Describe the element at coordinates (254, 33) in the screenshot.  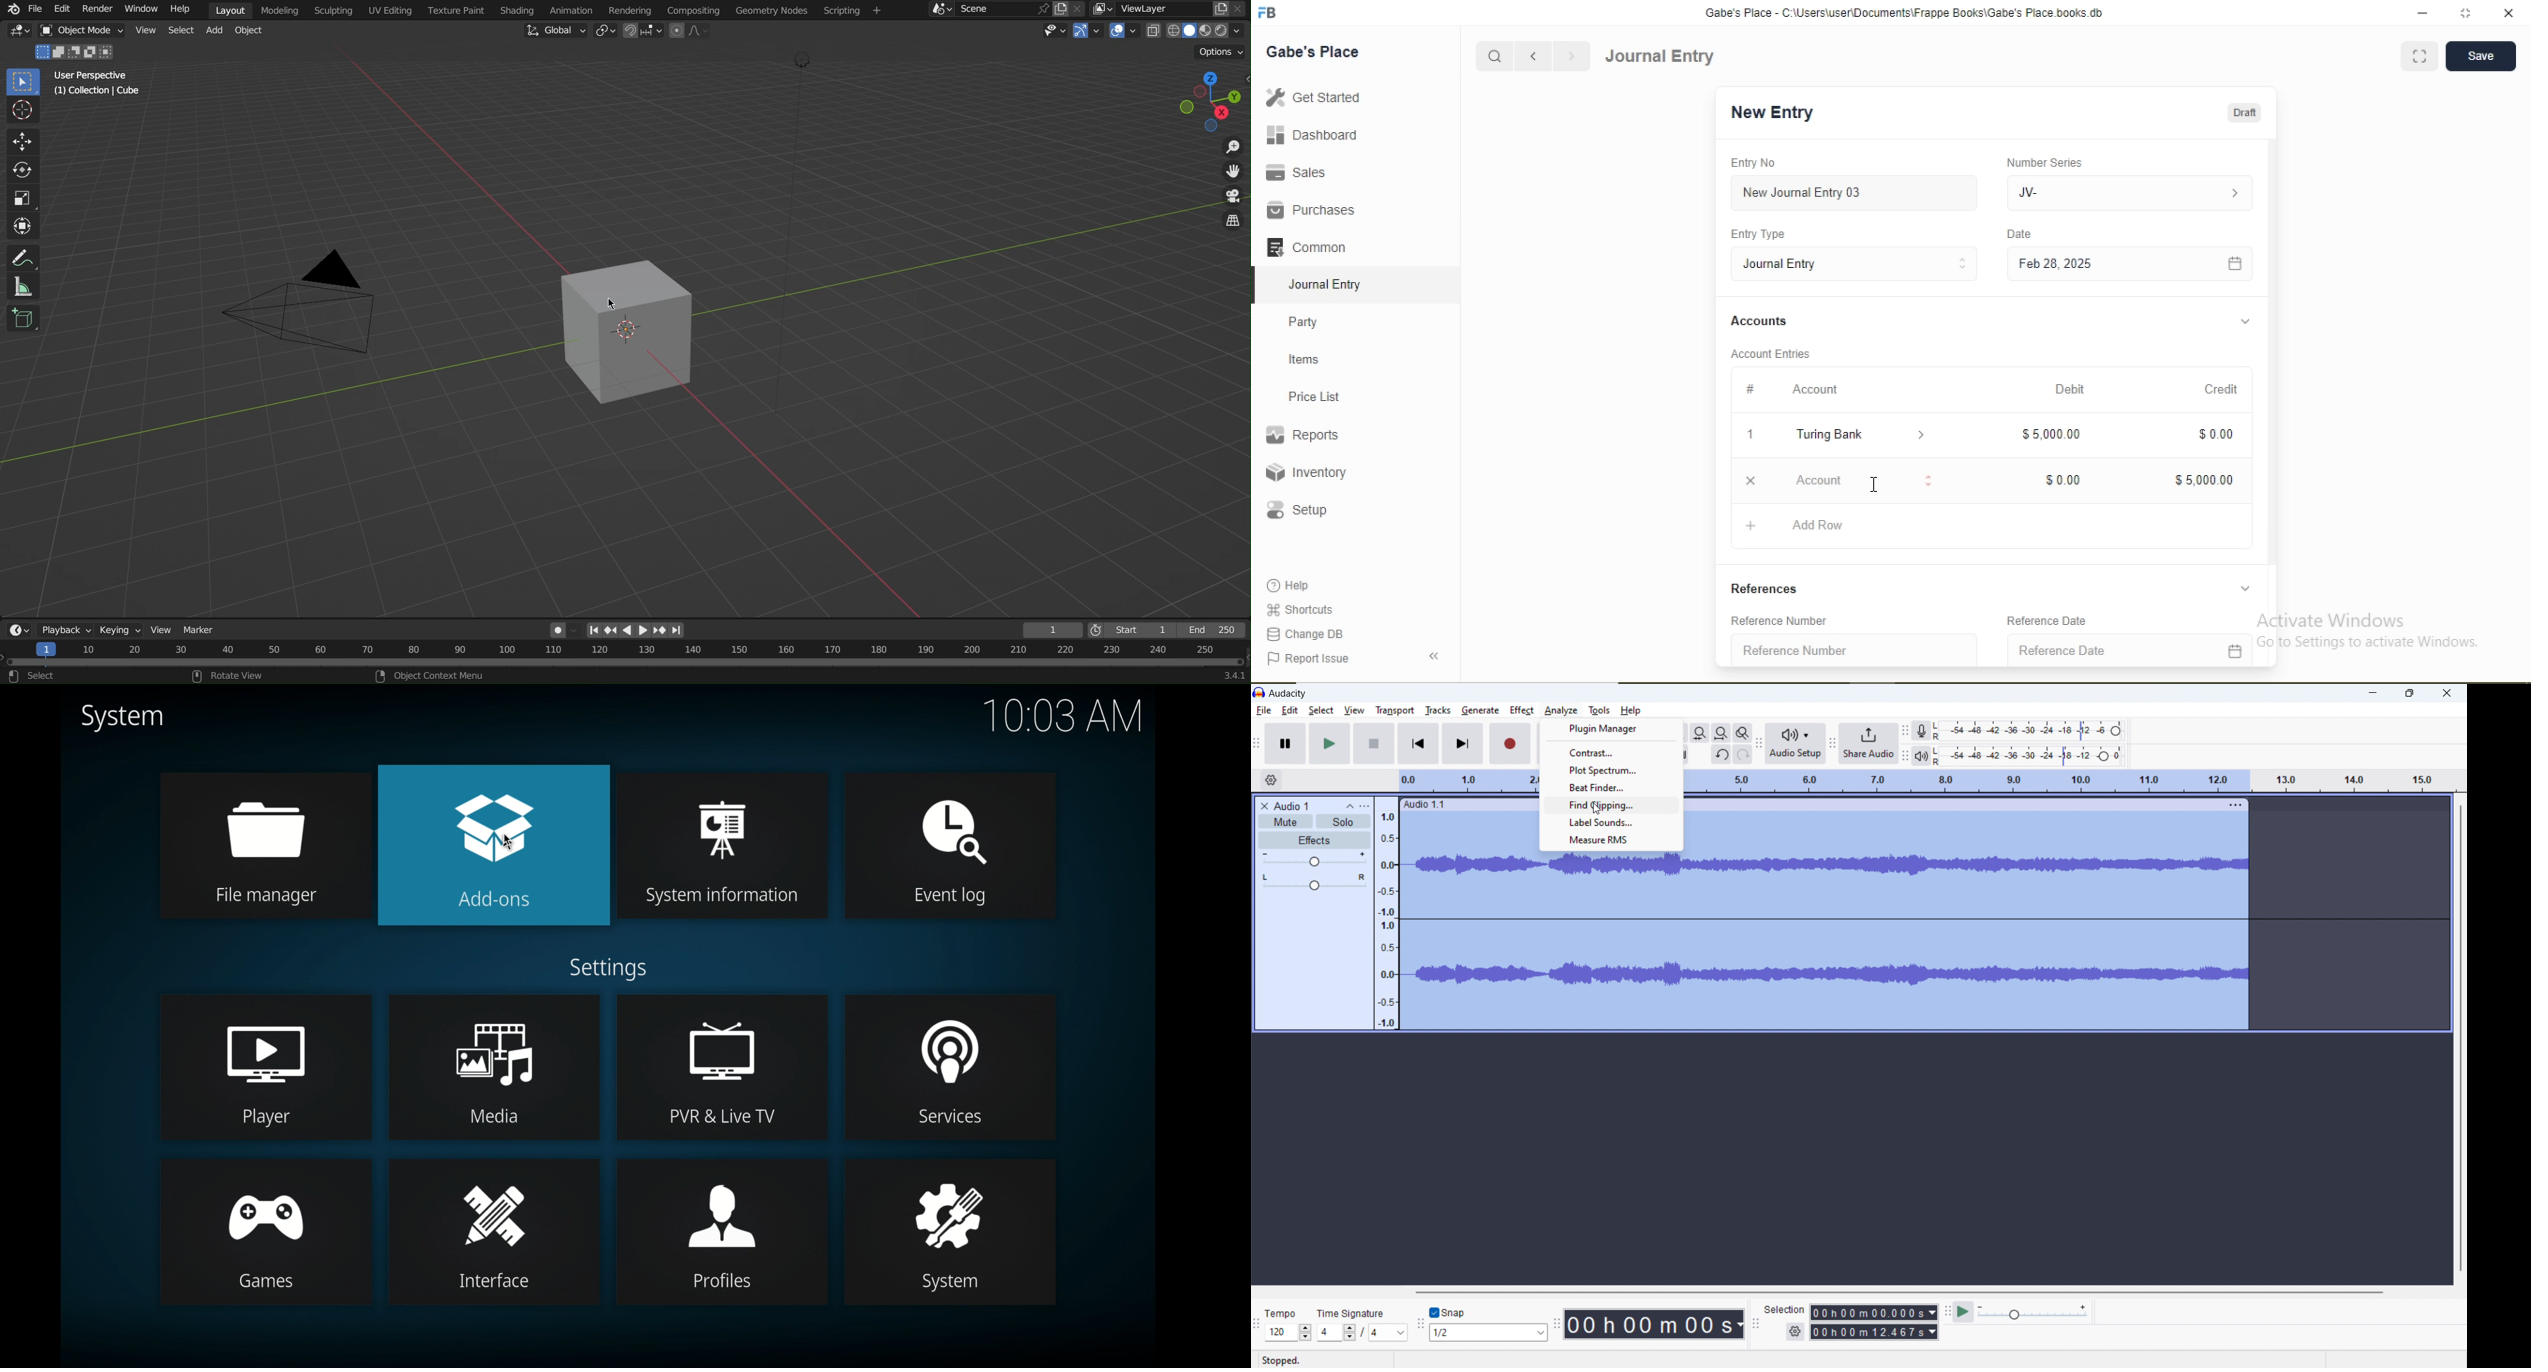
I see `Object` at that location.